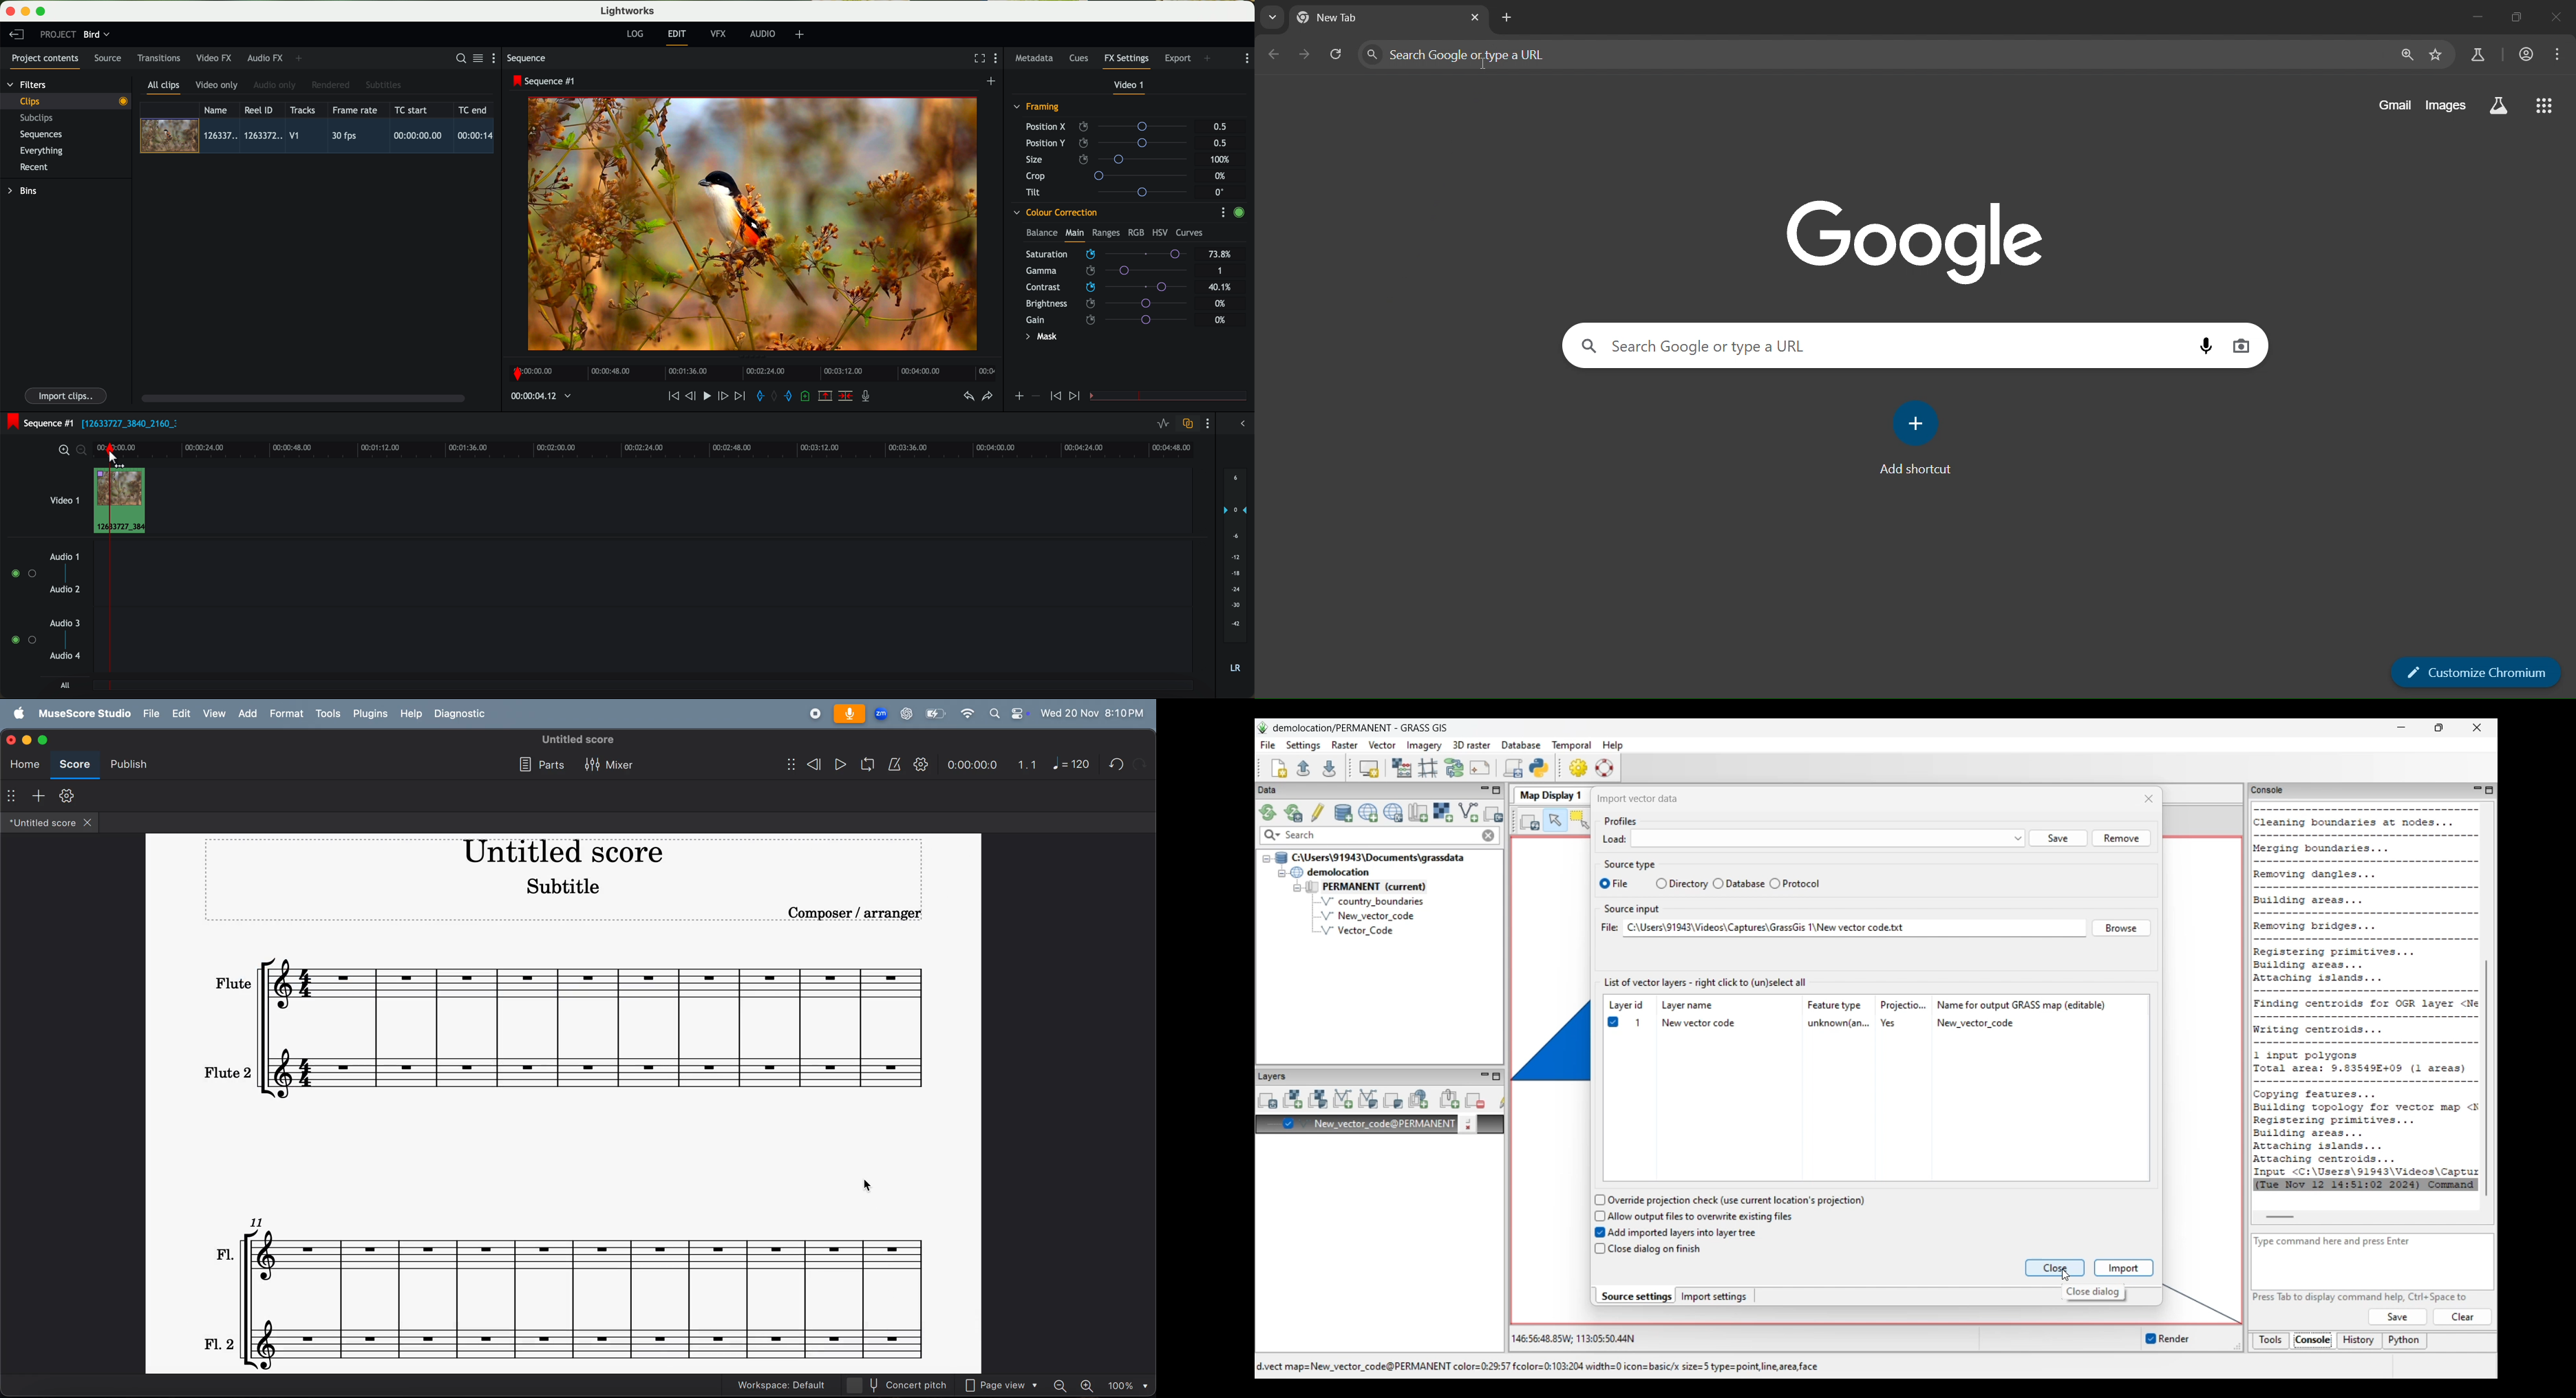  What do you see at coordinates (993, 82) in the screenshot?
I see `create a new sequence` at bounding box center [993, 82].